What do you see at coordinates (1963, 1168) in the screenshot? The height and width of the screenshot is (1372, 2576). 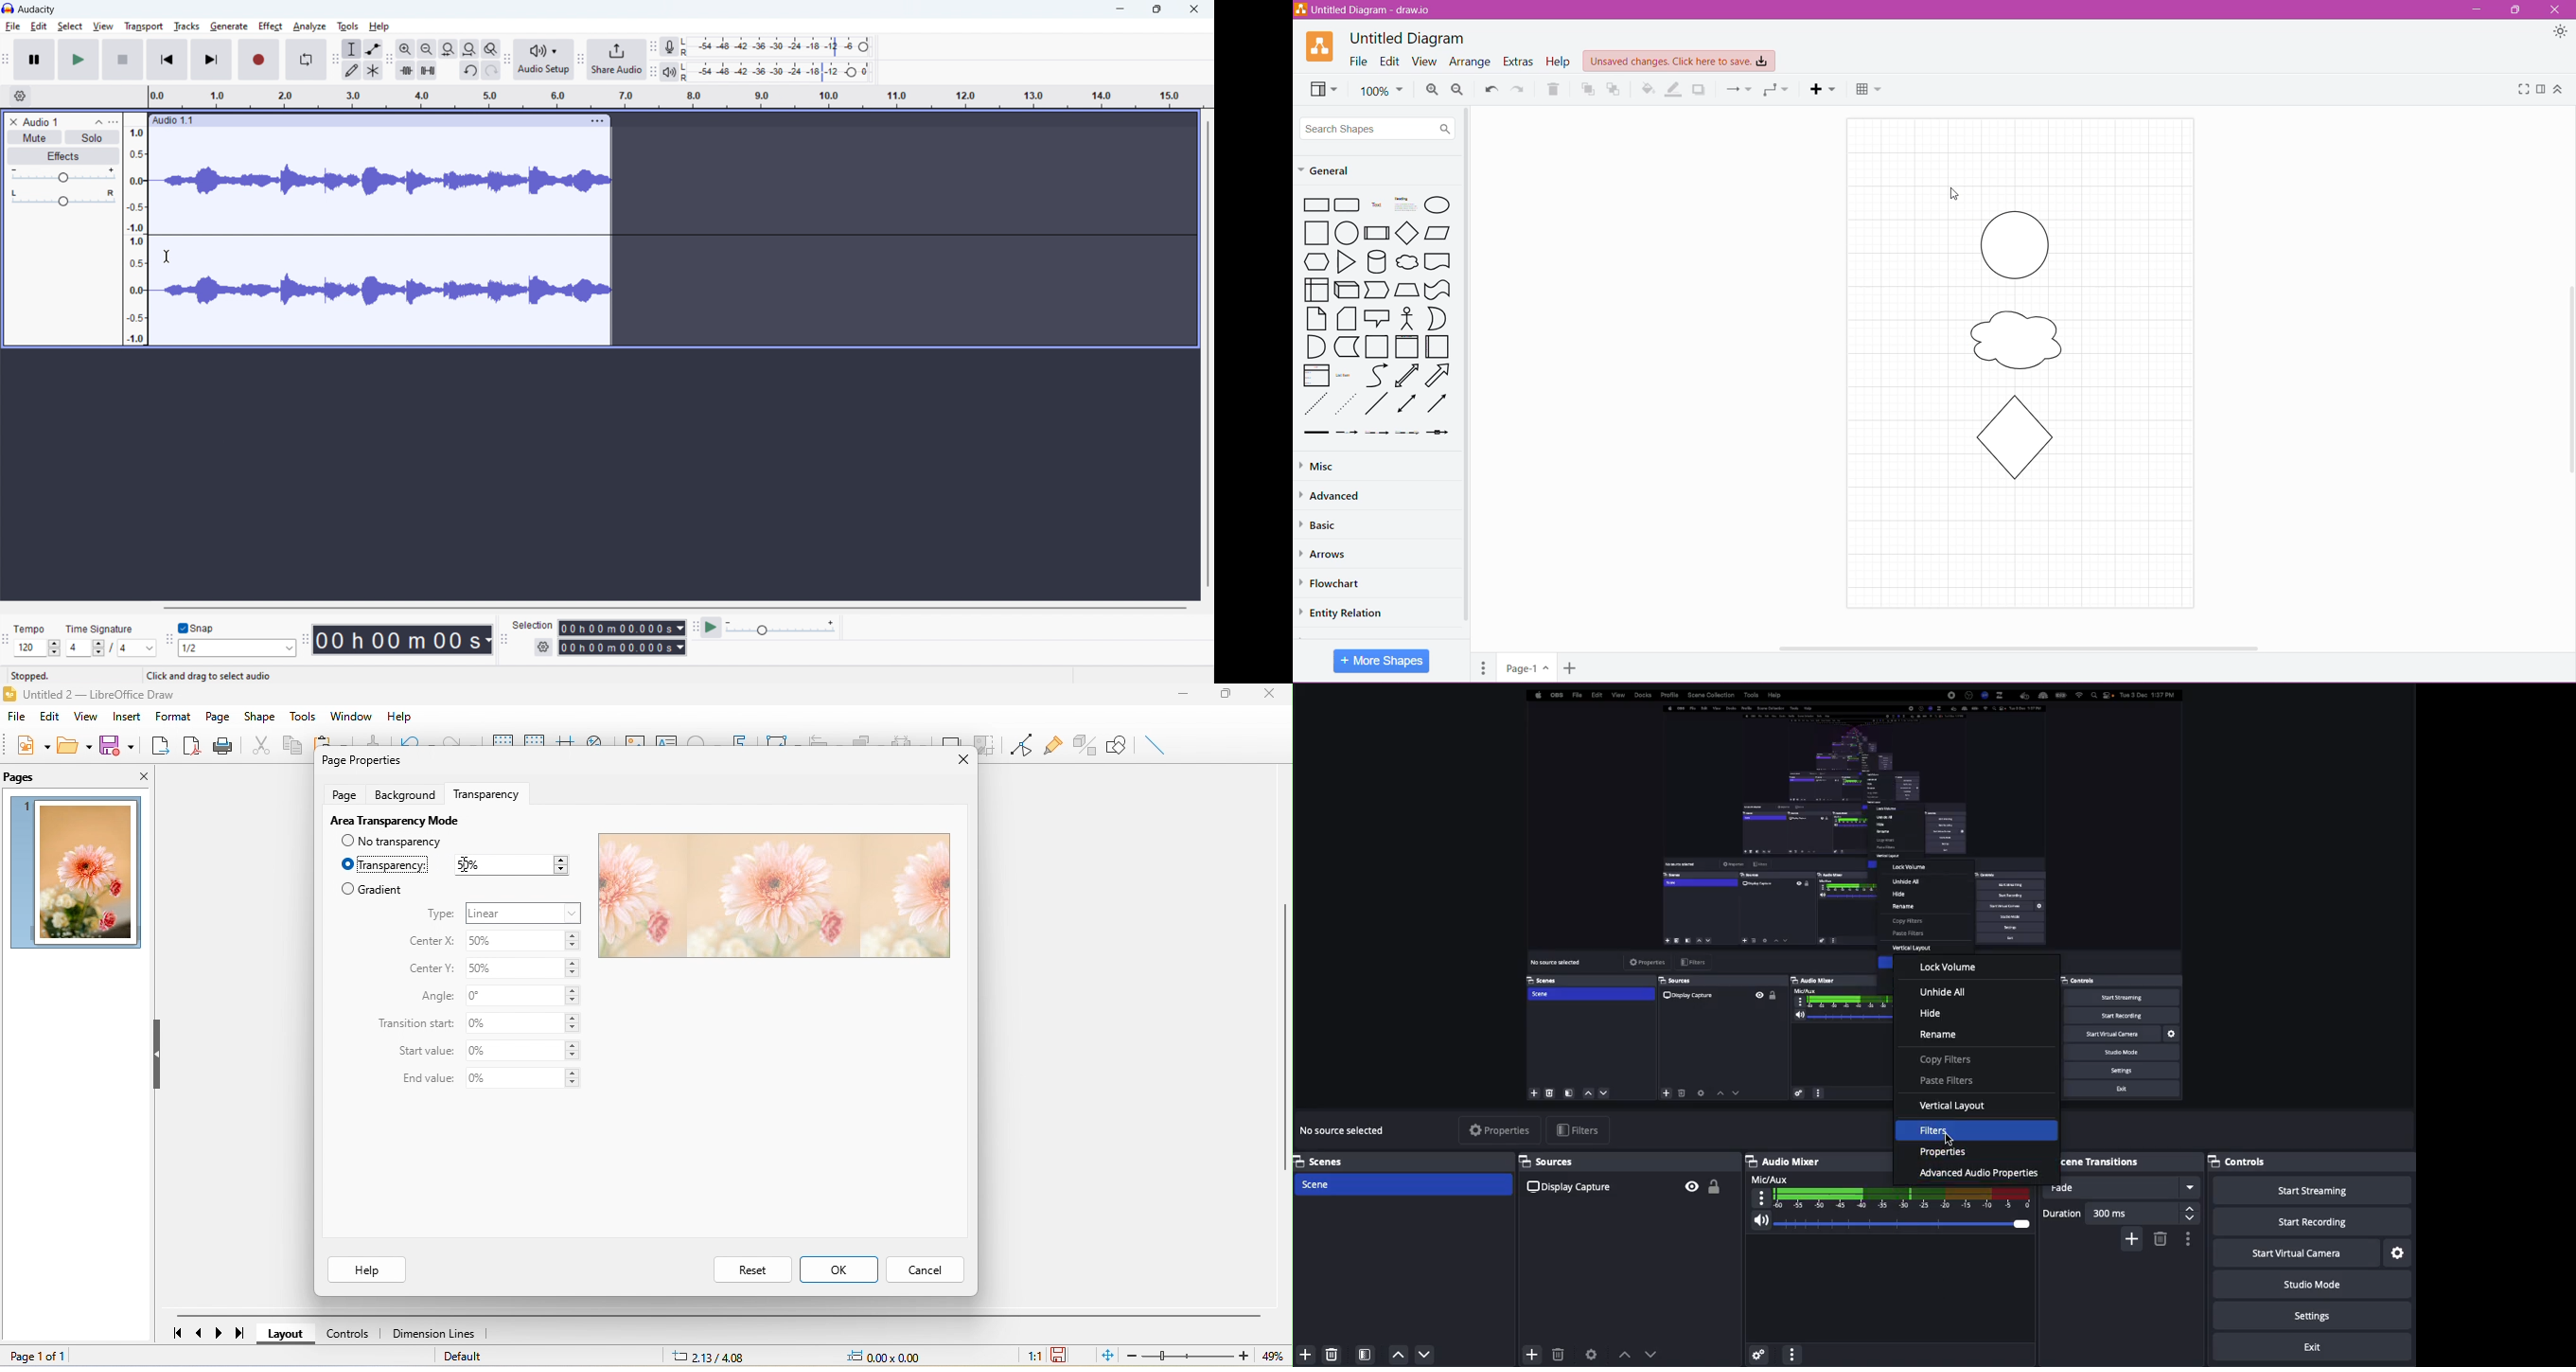 I see `Advanced audio properties` at bounding box center [1963, 1168].